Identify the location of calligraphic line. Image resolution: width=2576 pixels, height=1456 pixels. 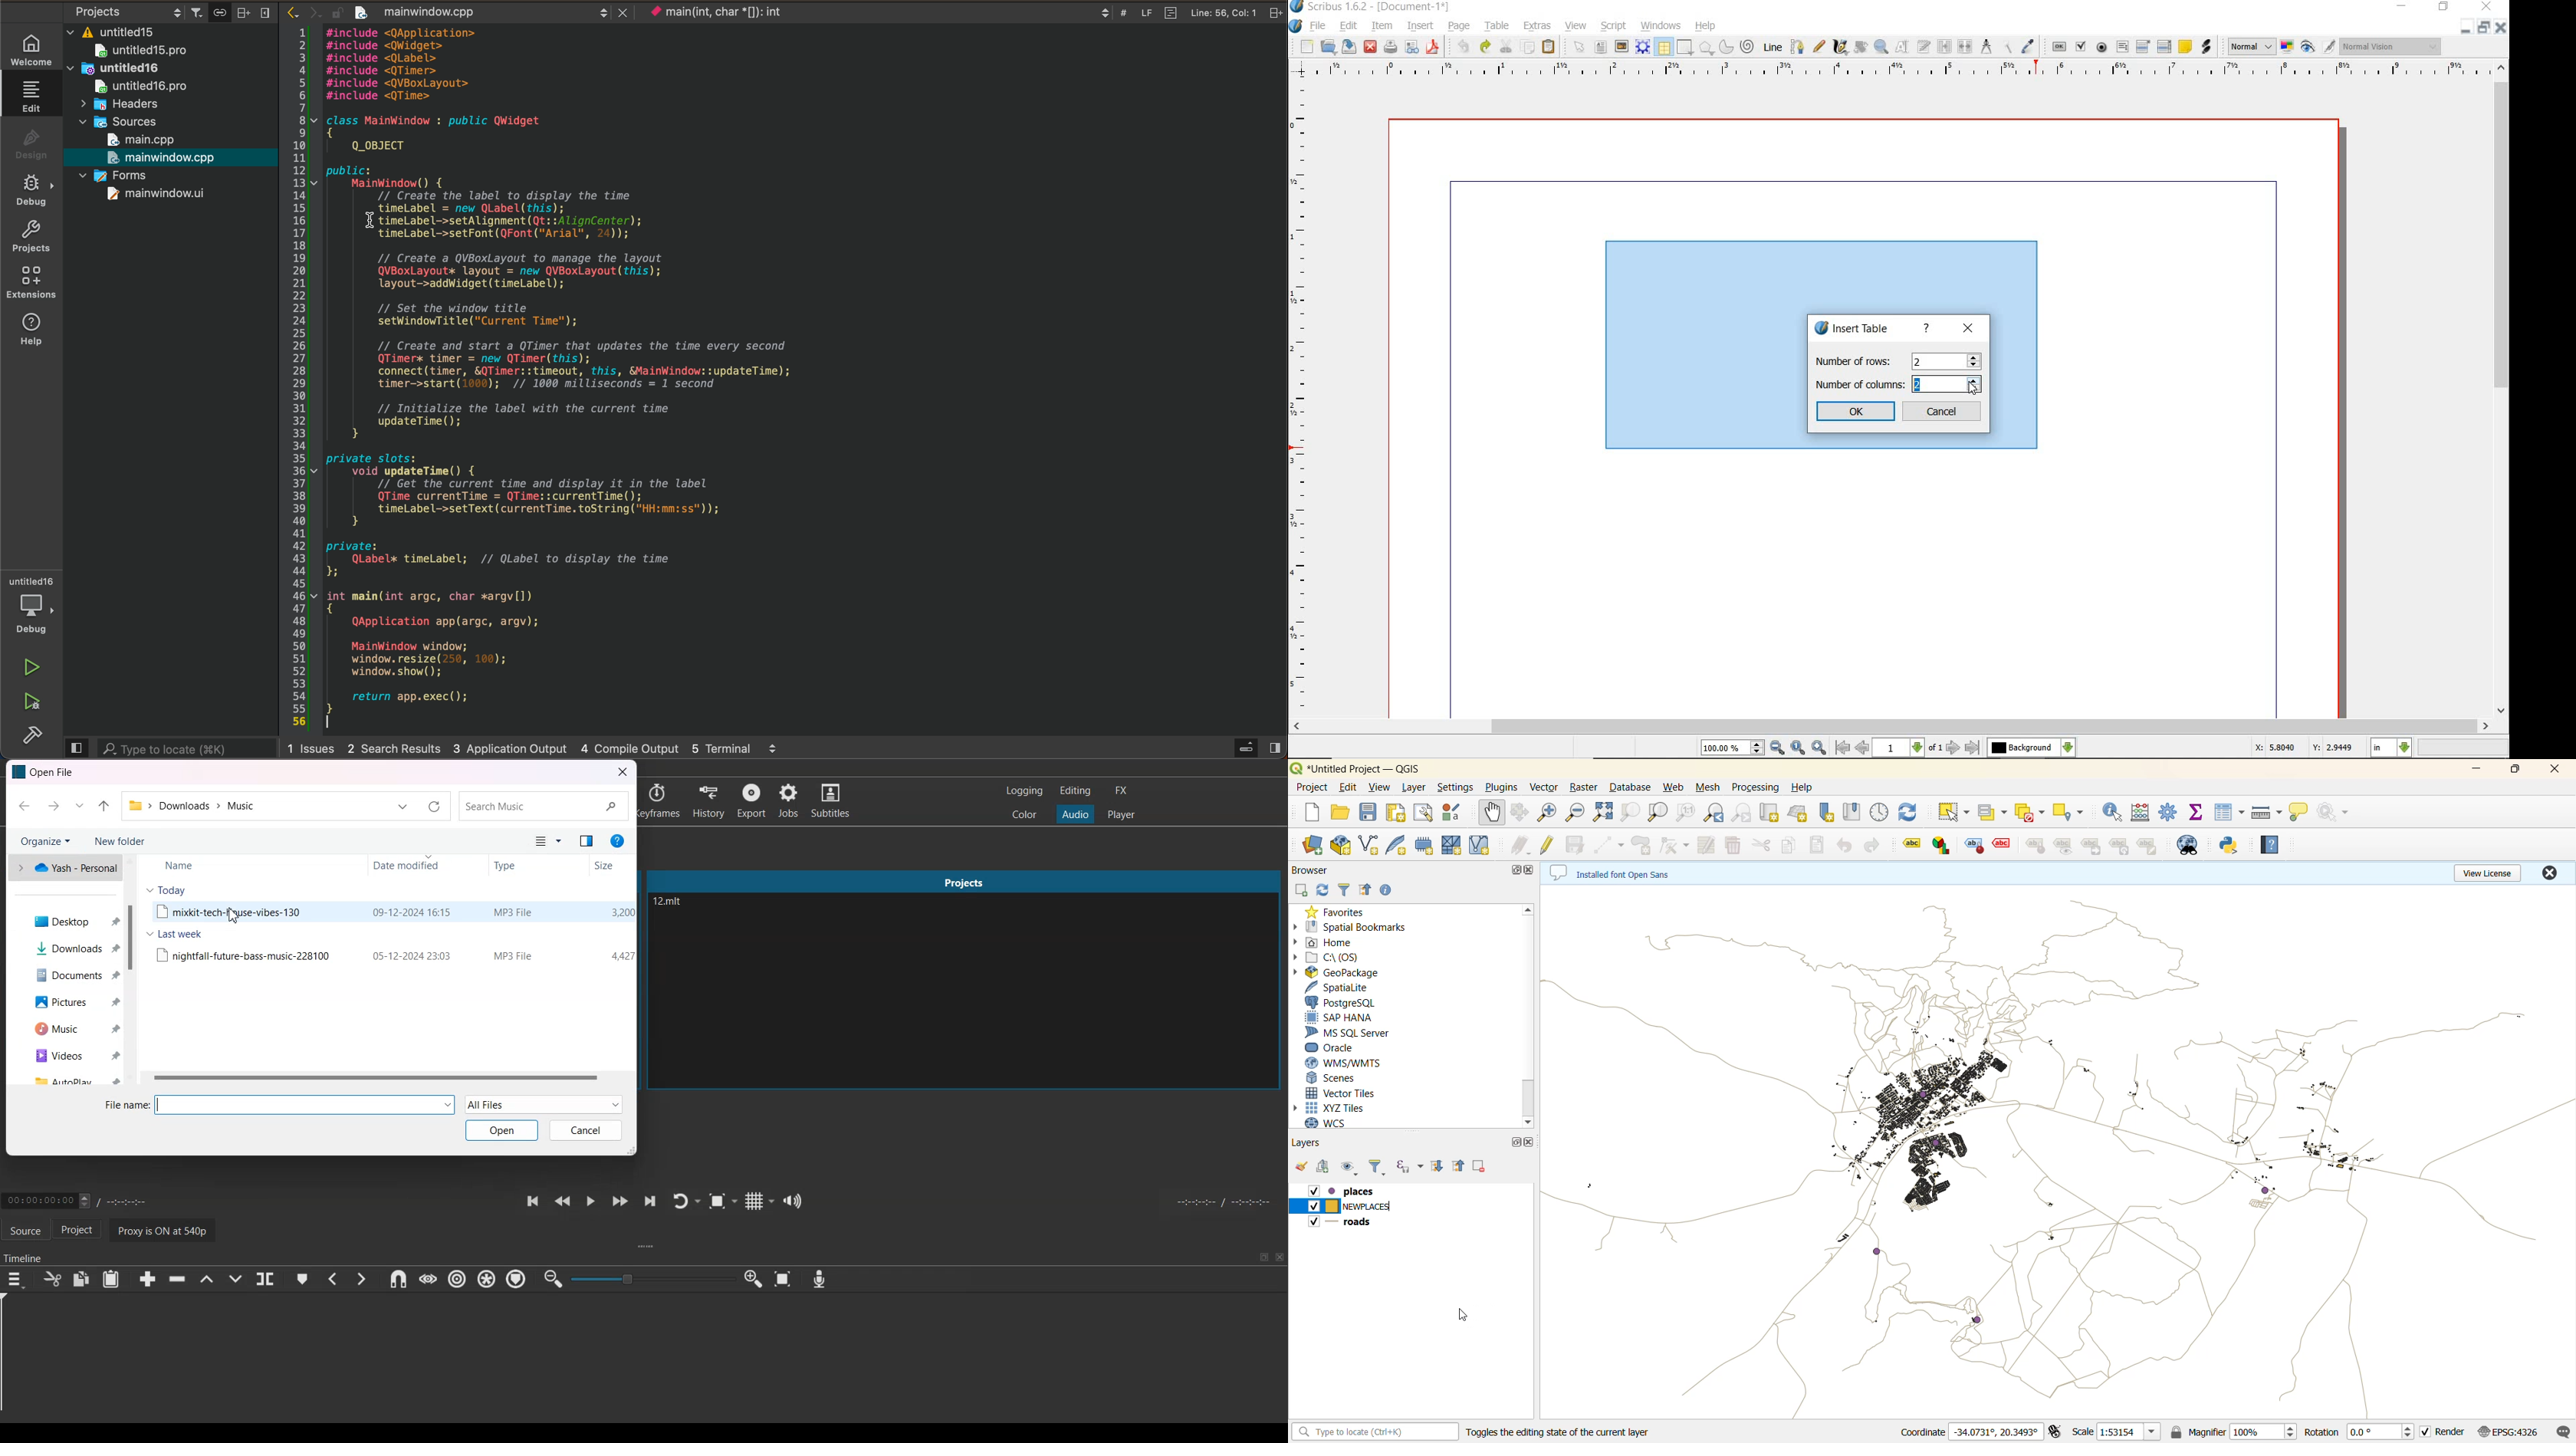
(1841, 47).